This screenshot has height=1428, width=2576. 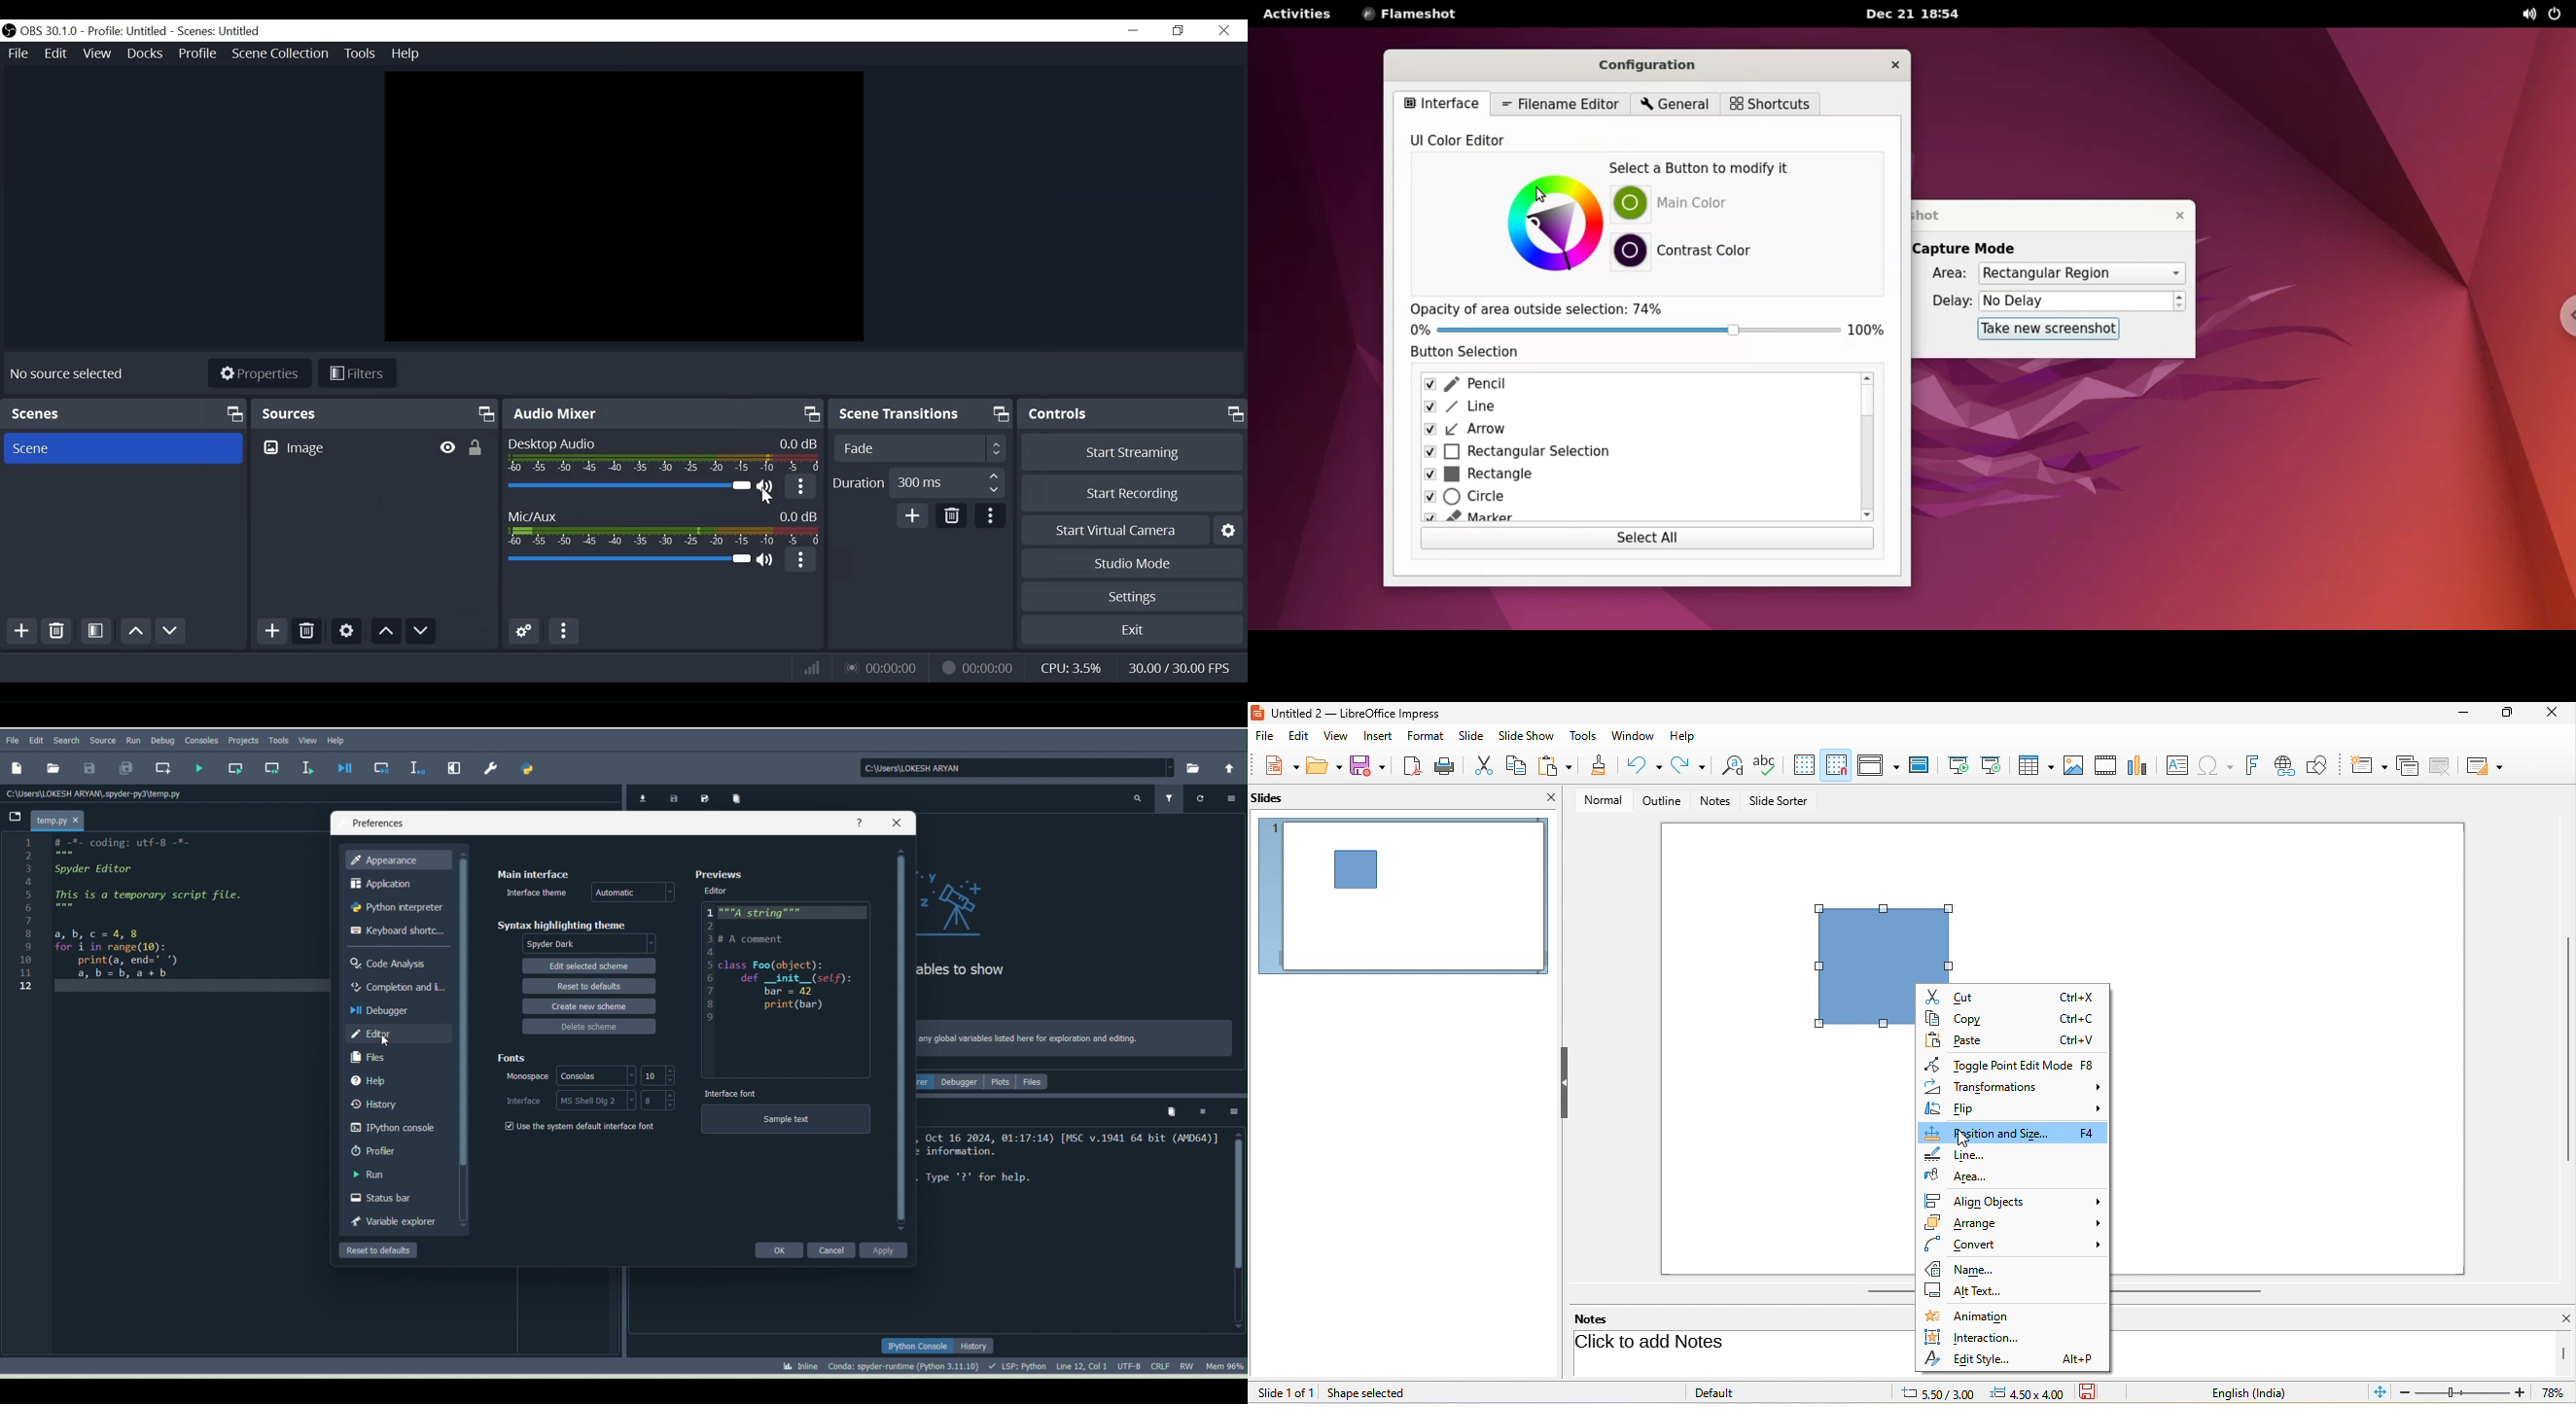 I want to click on slides, so click(x=1278, y=799).